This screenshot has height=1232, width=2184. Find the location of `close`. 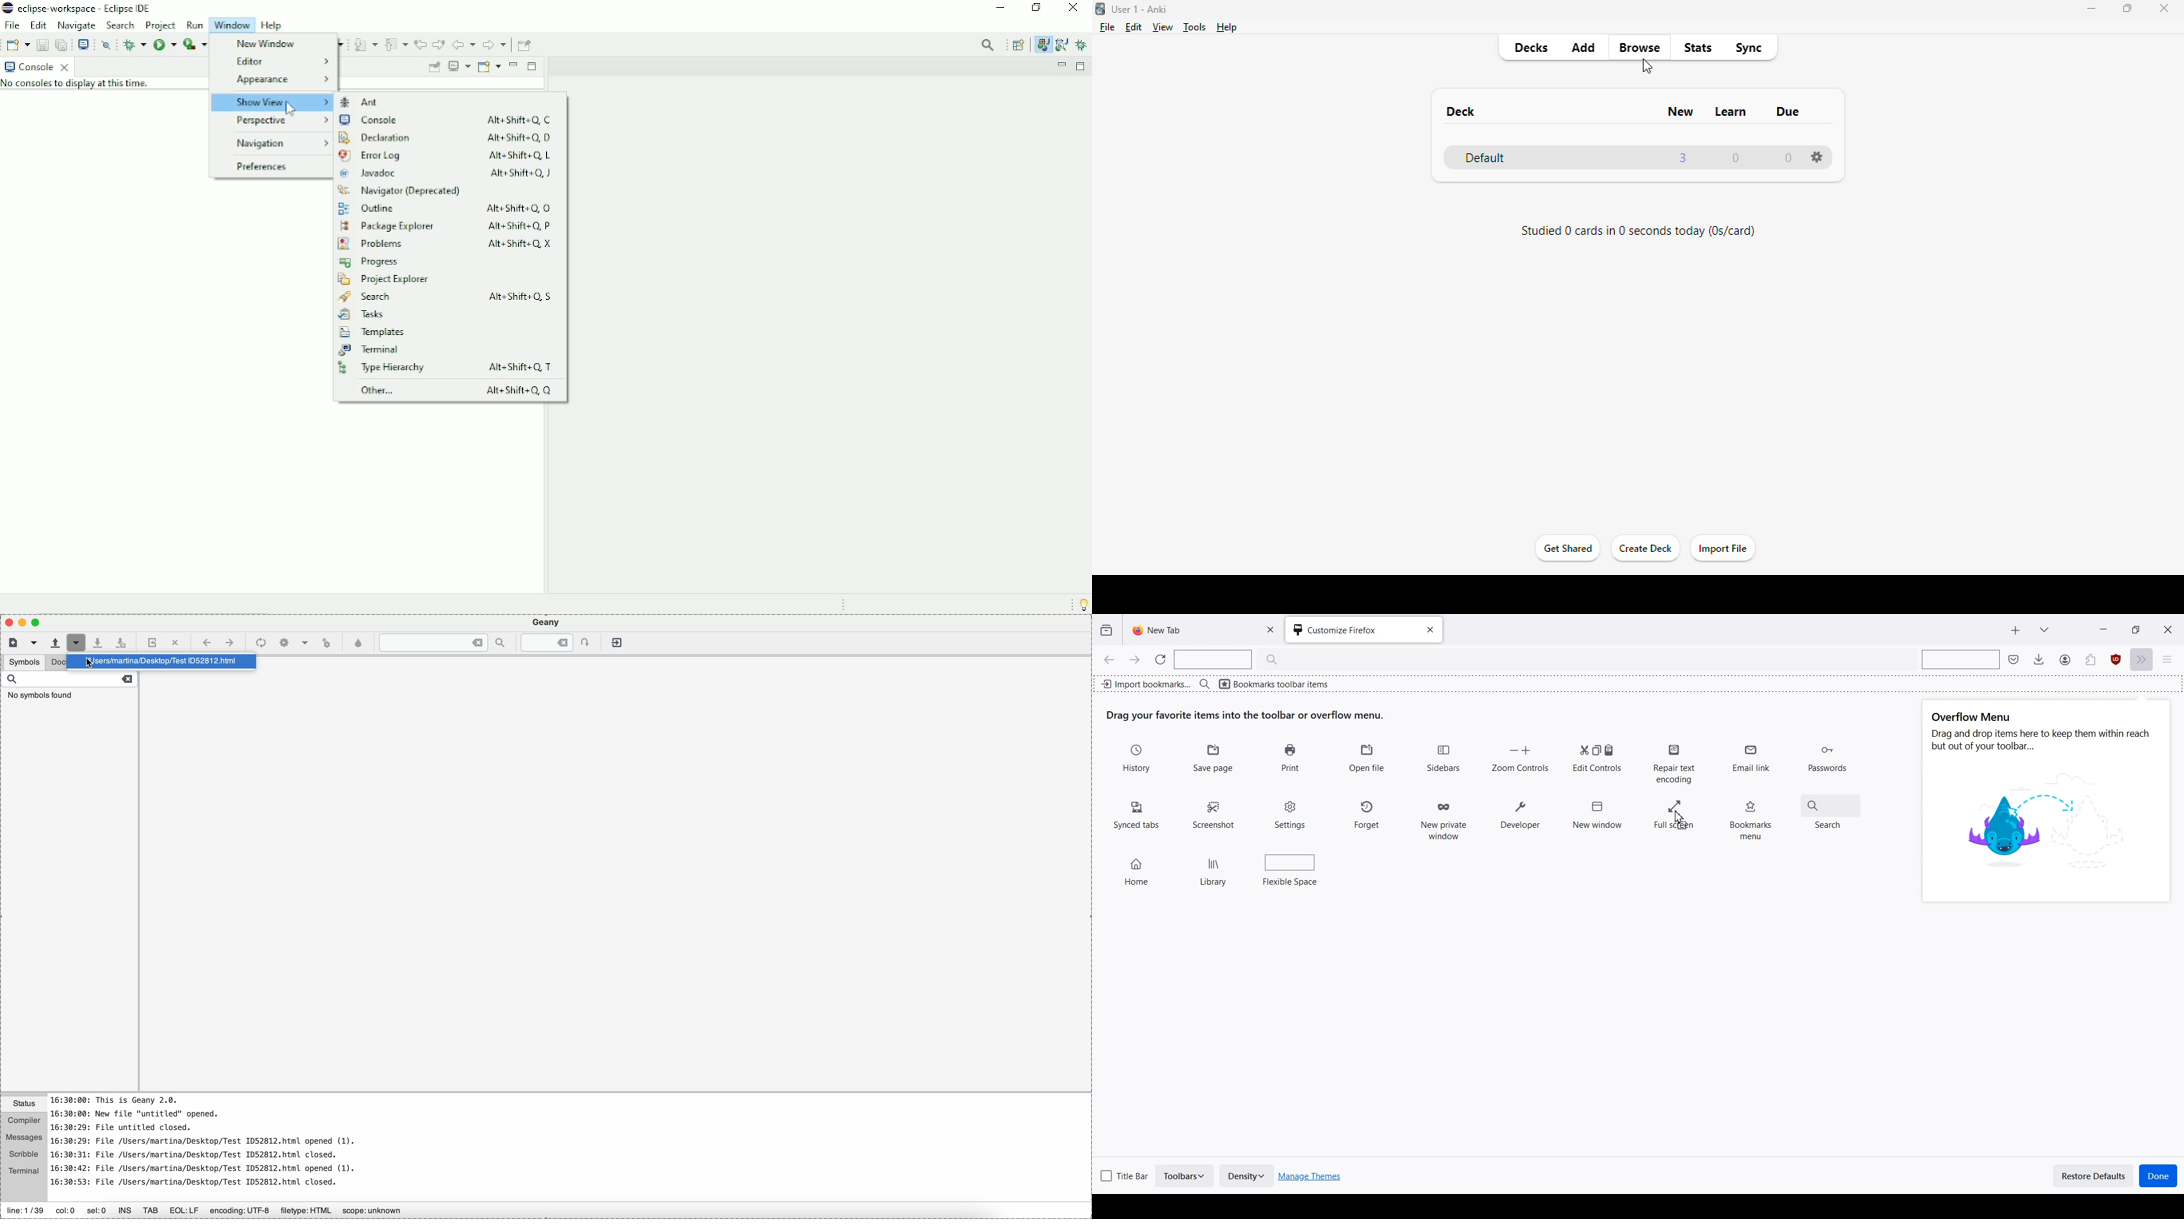

close is located at coordinates (2163, 9).